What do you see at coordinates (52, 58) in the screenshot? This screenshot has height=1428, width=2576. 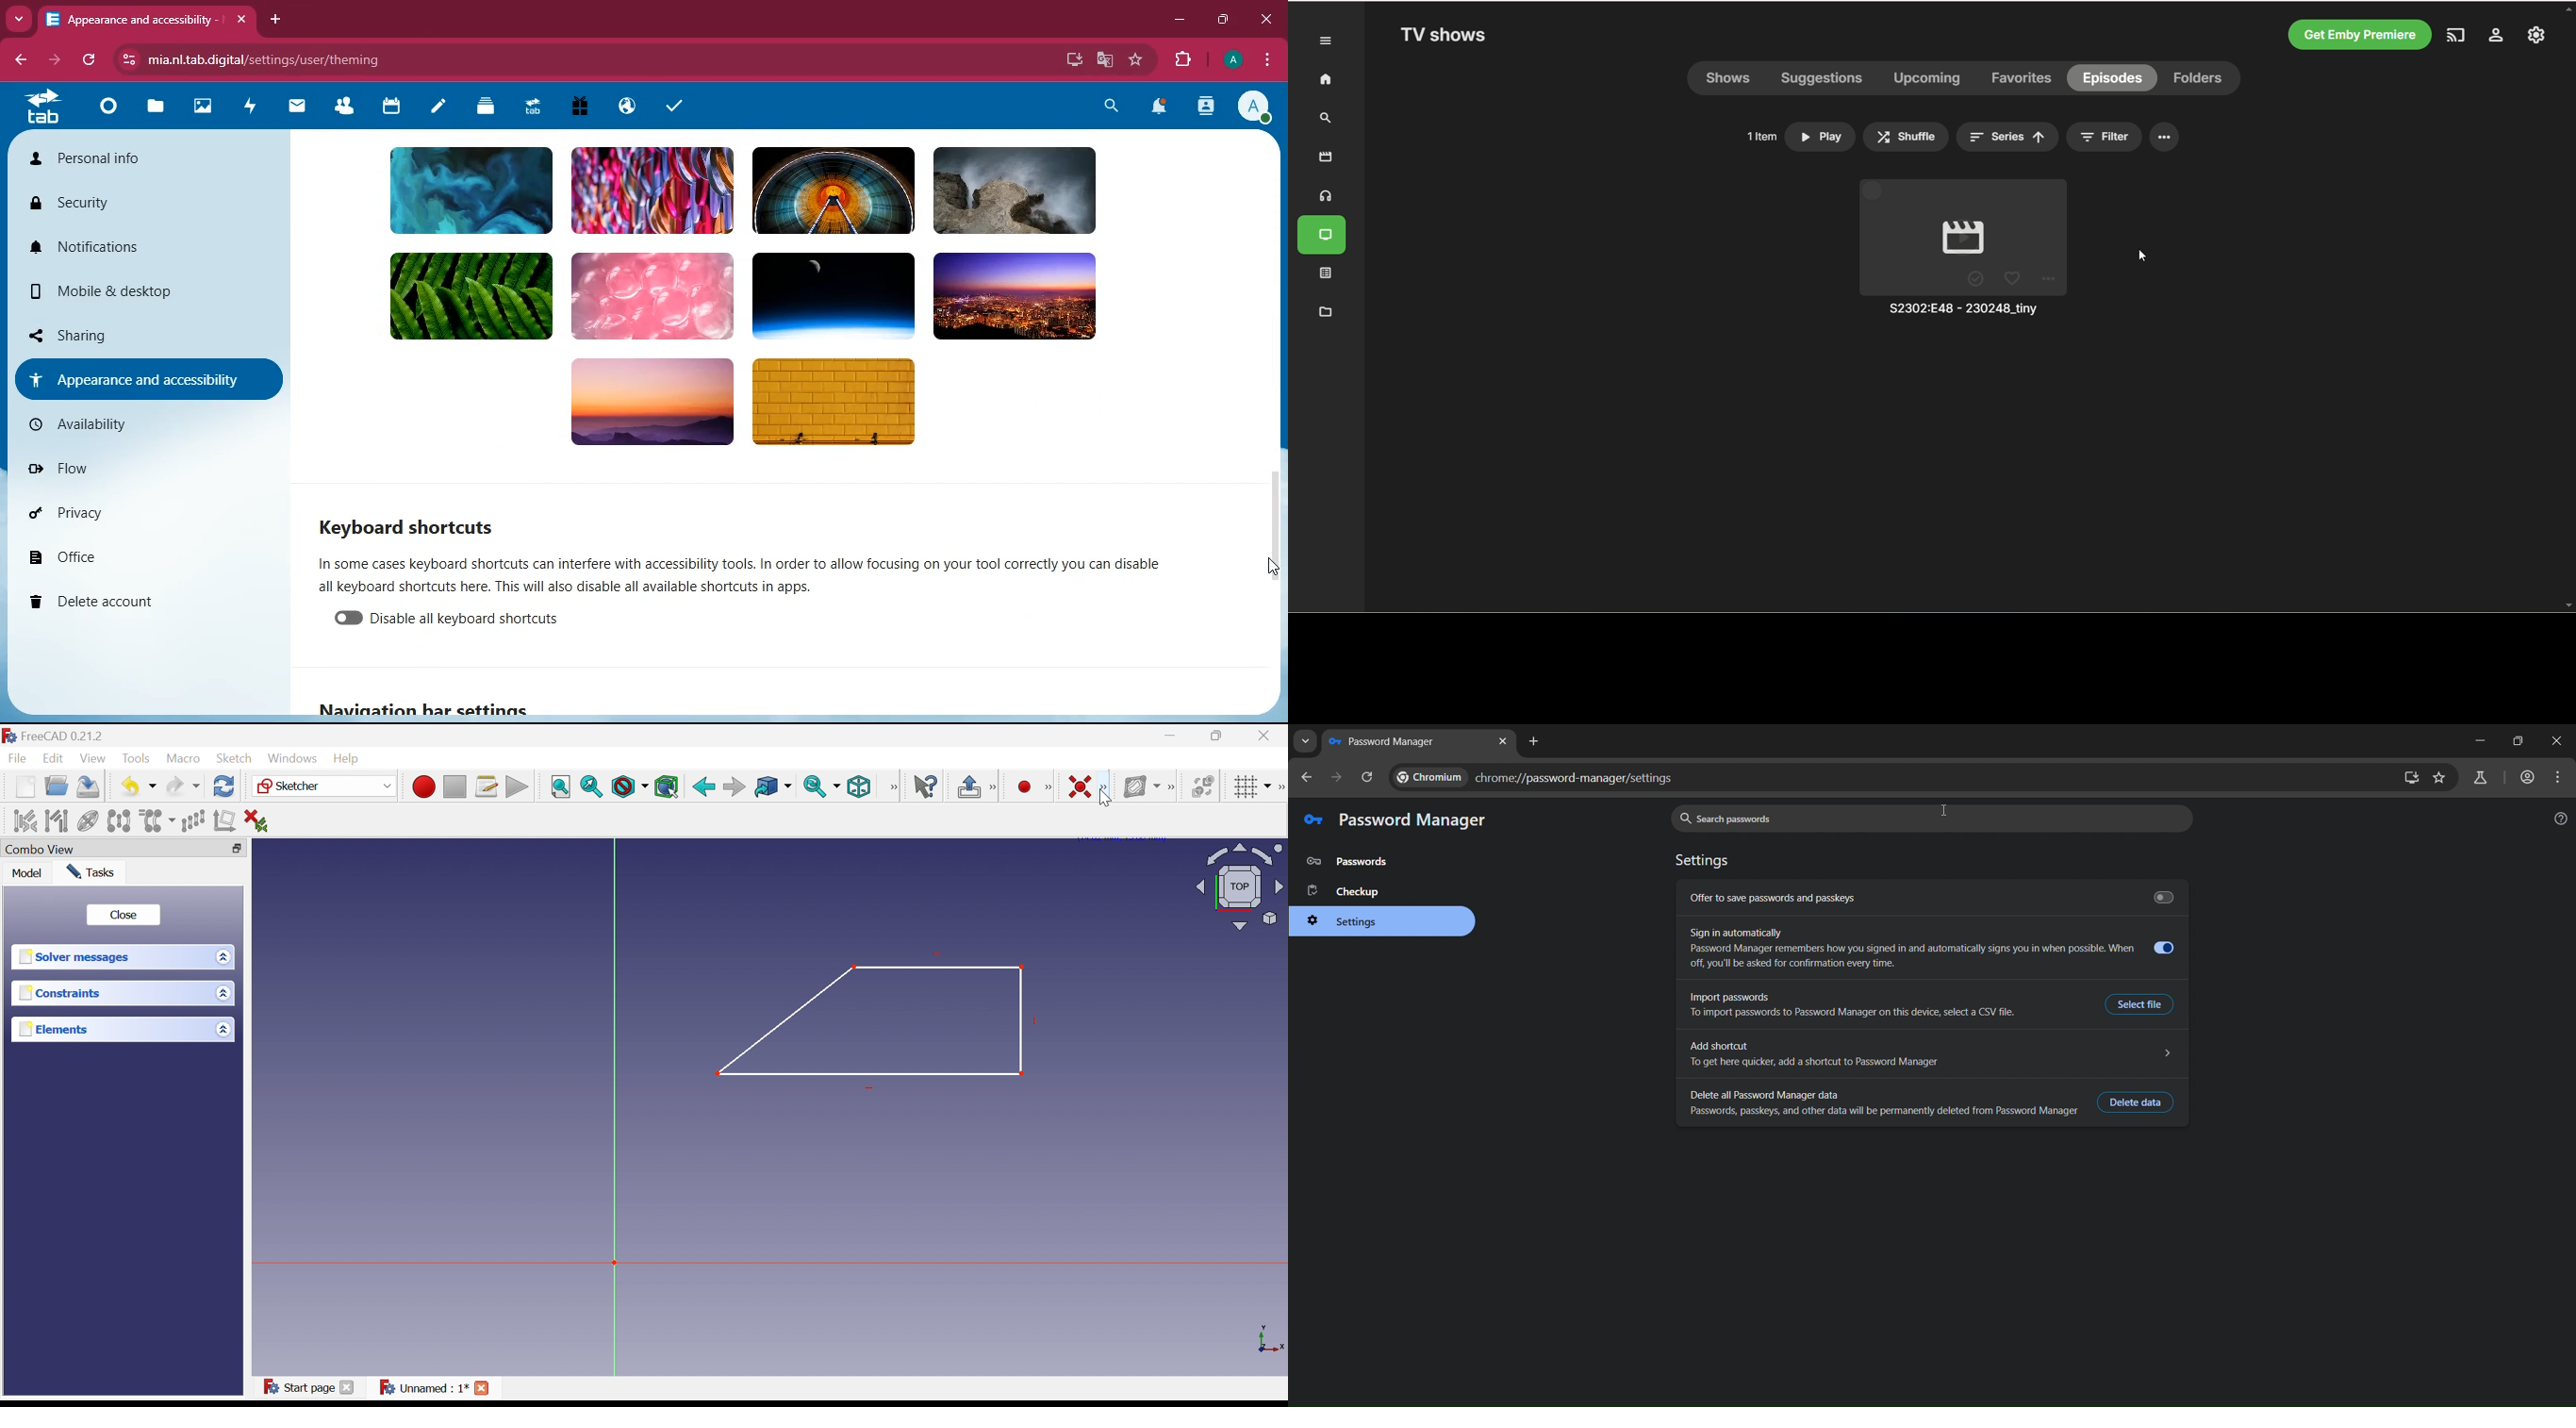 I see `forward` at bounding box center [52, 58].